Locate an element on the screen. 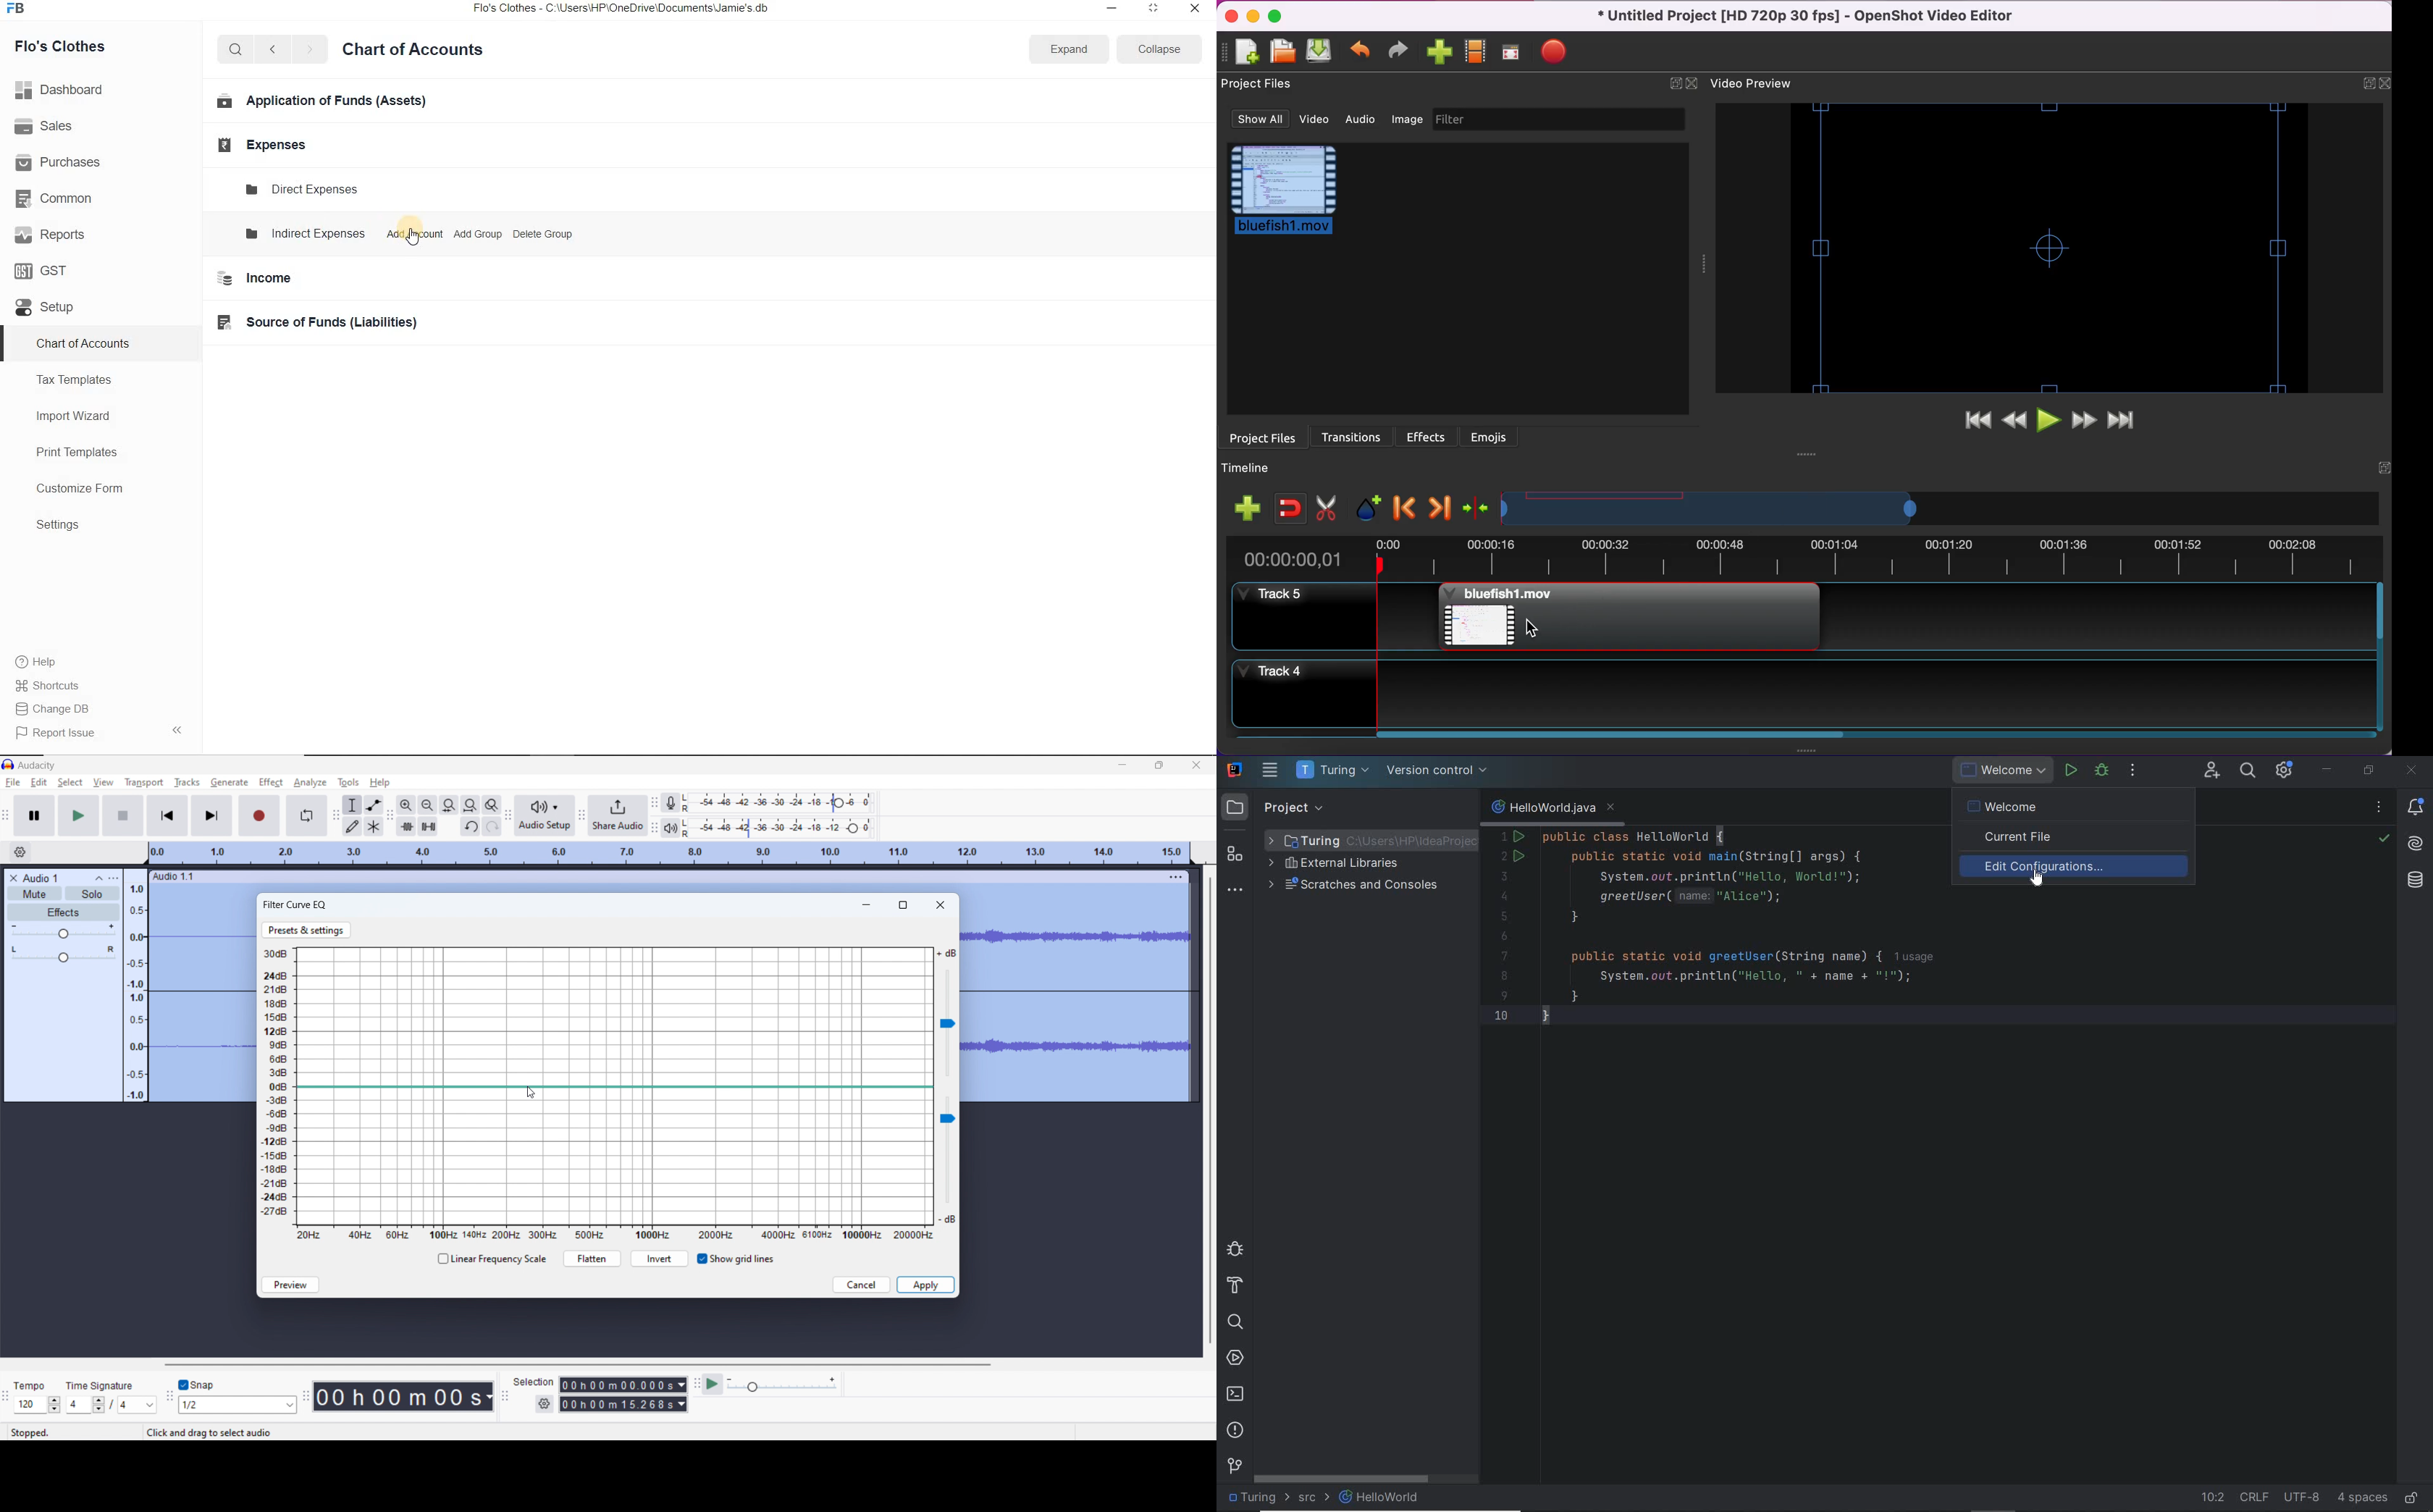  generate is located at coordinates (229, 782).